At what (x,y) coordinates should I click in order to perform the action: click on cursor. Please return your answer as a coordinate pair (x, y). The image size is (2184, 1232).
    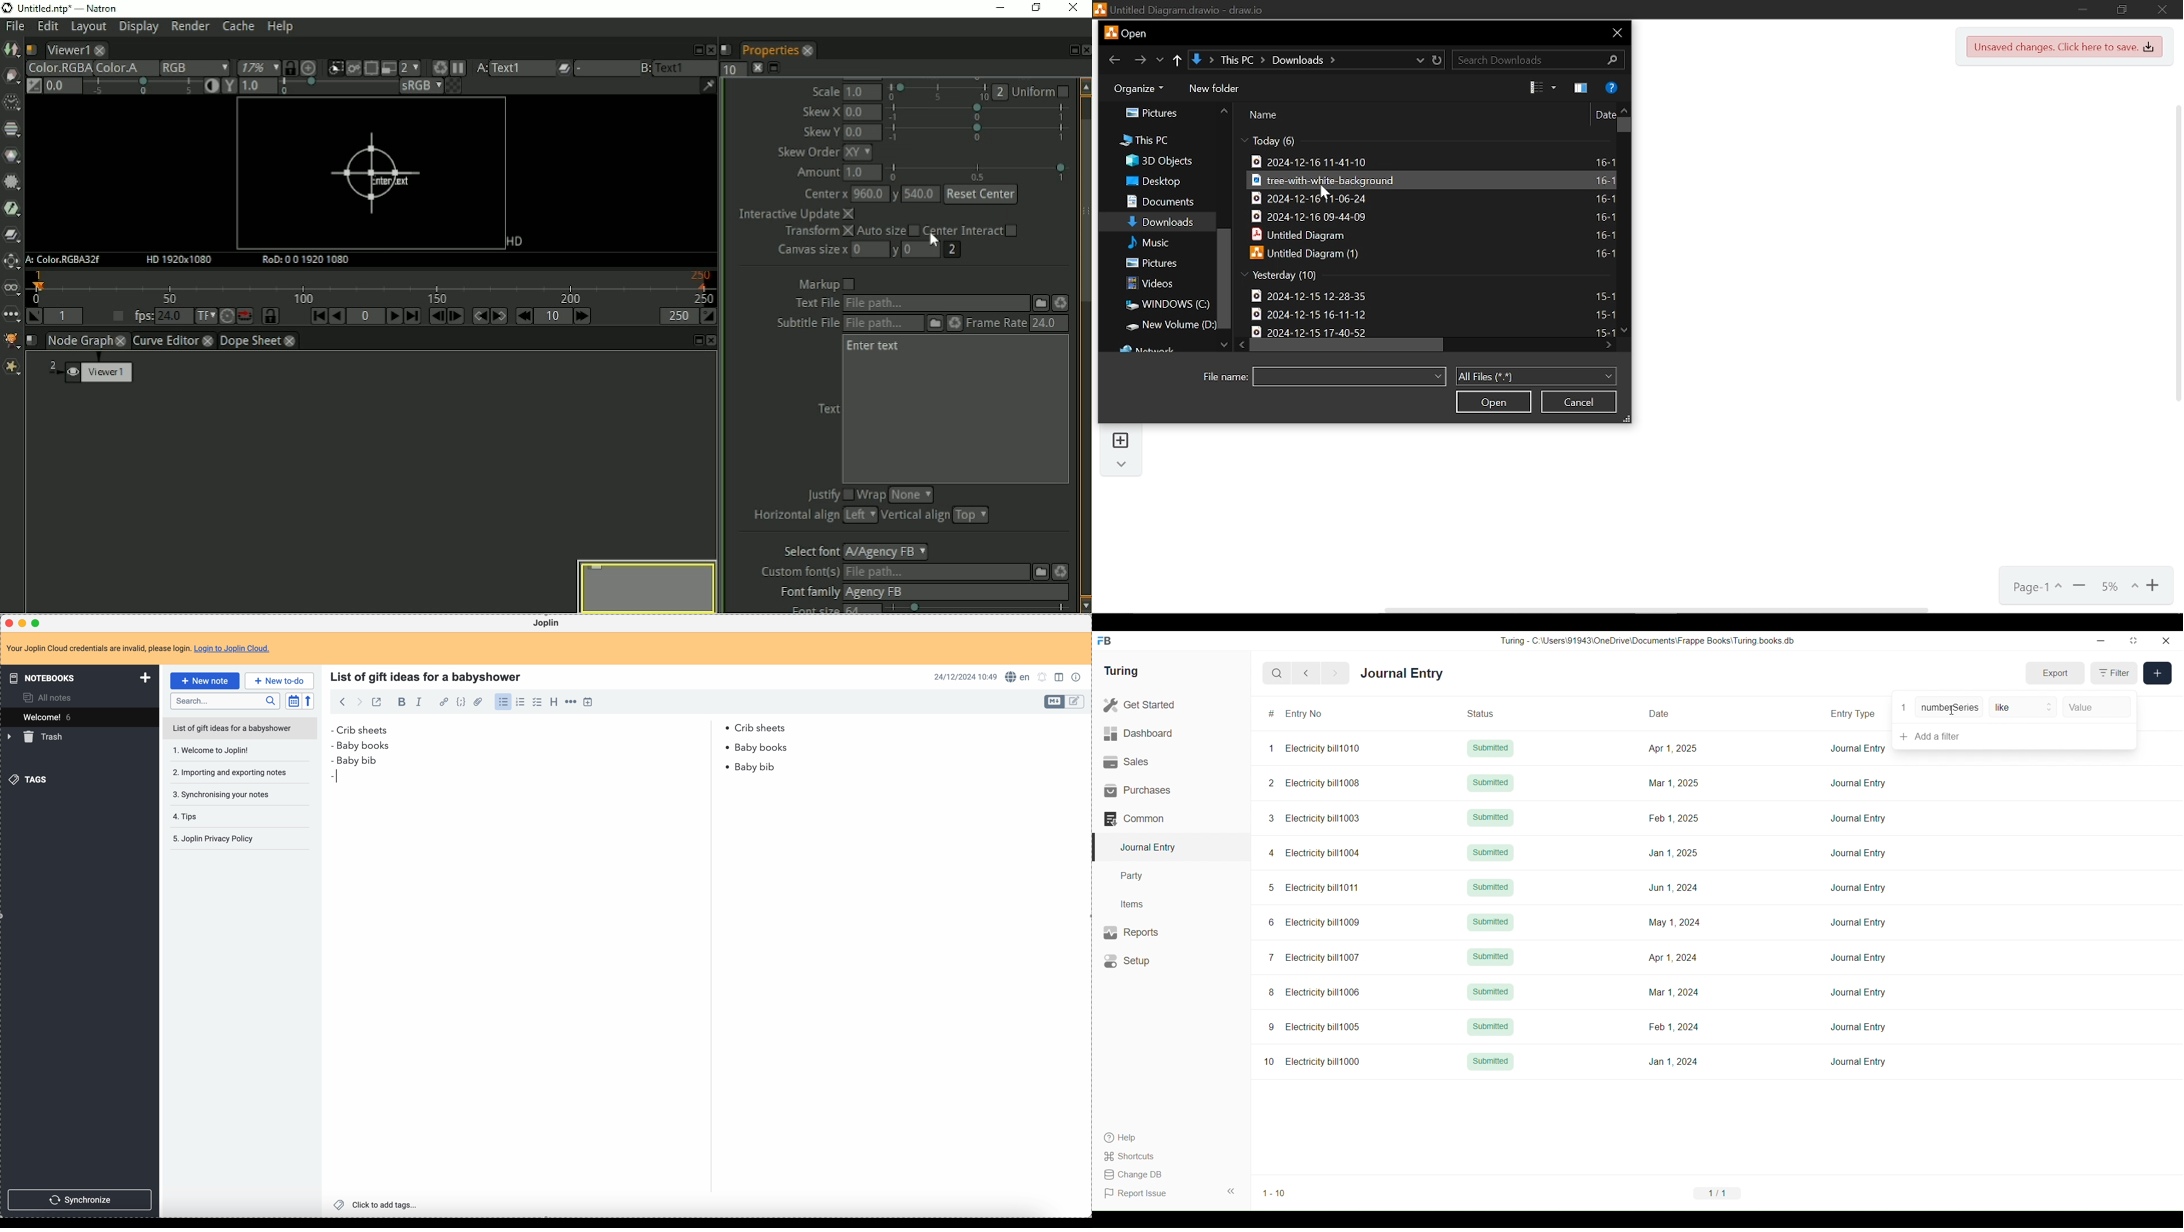
    Looking at the image, I should click on (337, 776).